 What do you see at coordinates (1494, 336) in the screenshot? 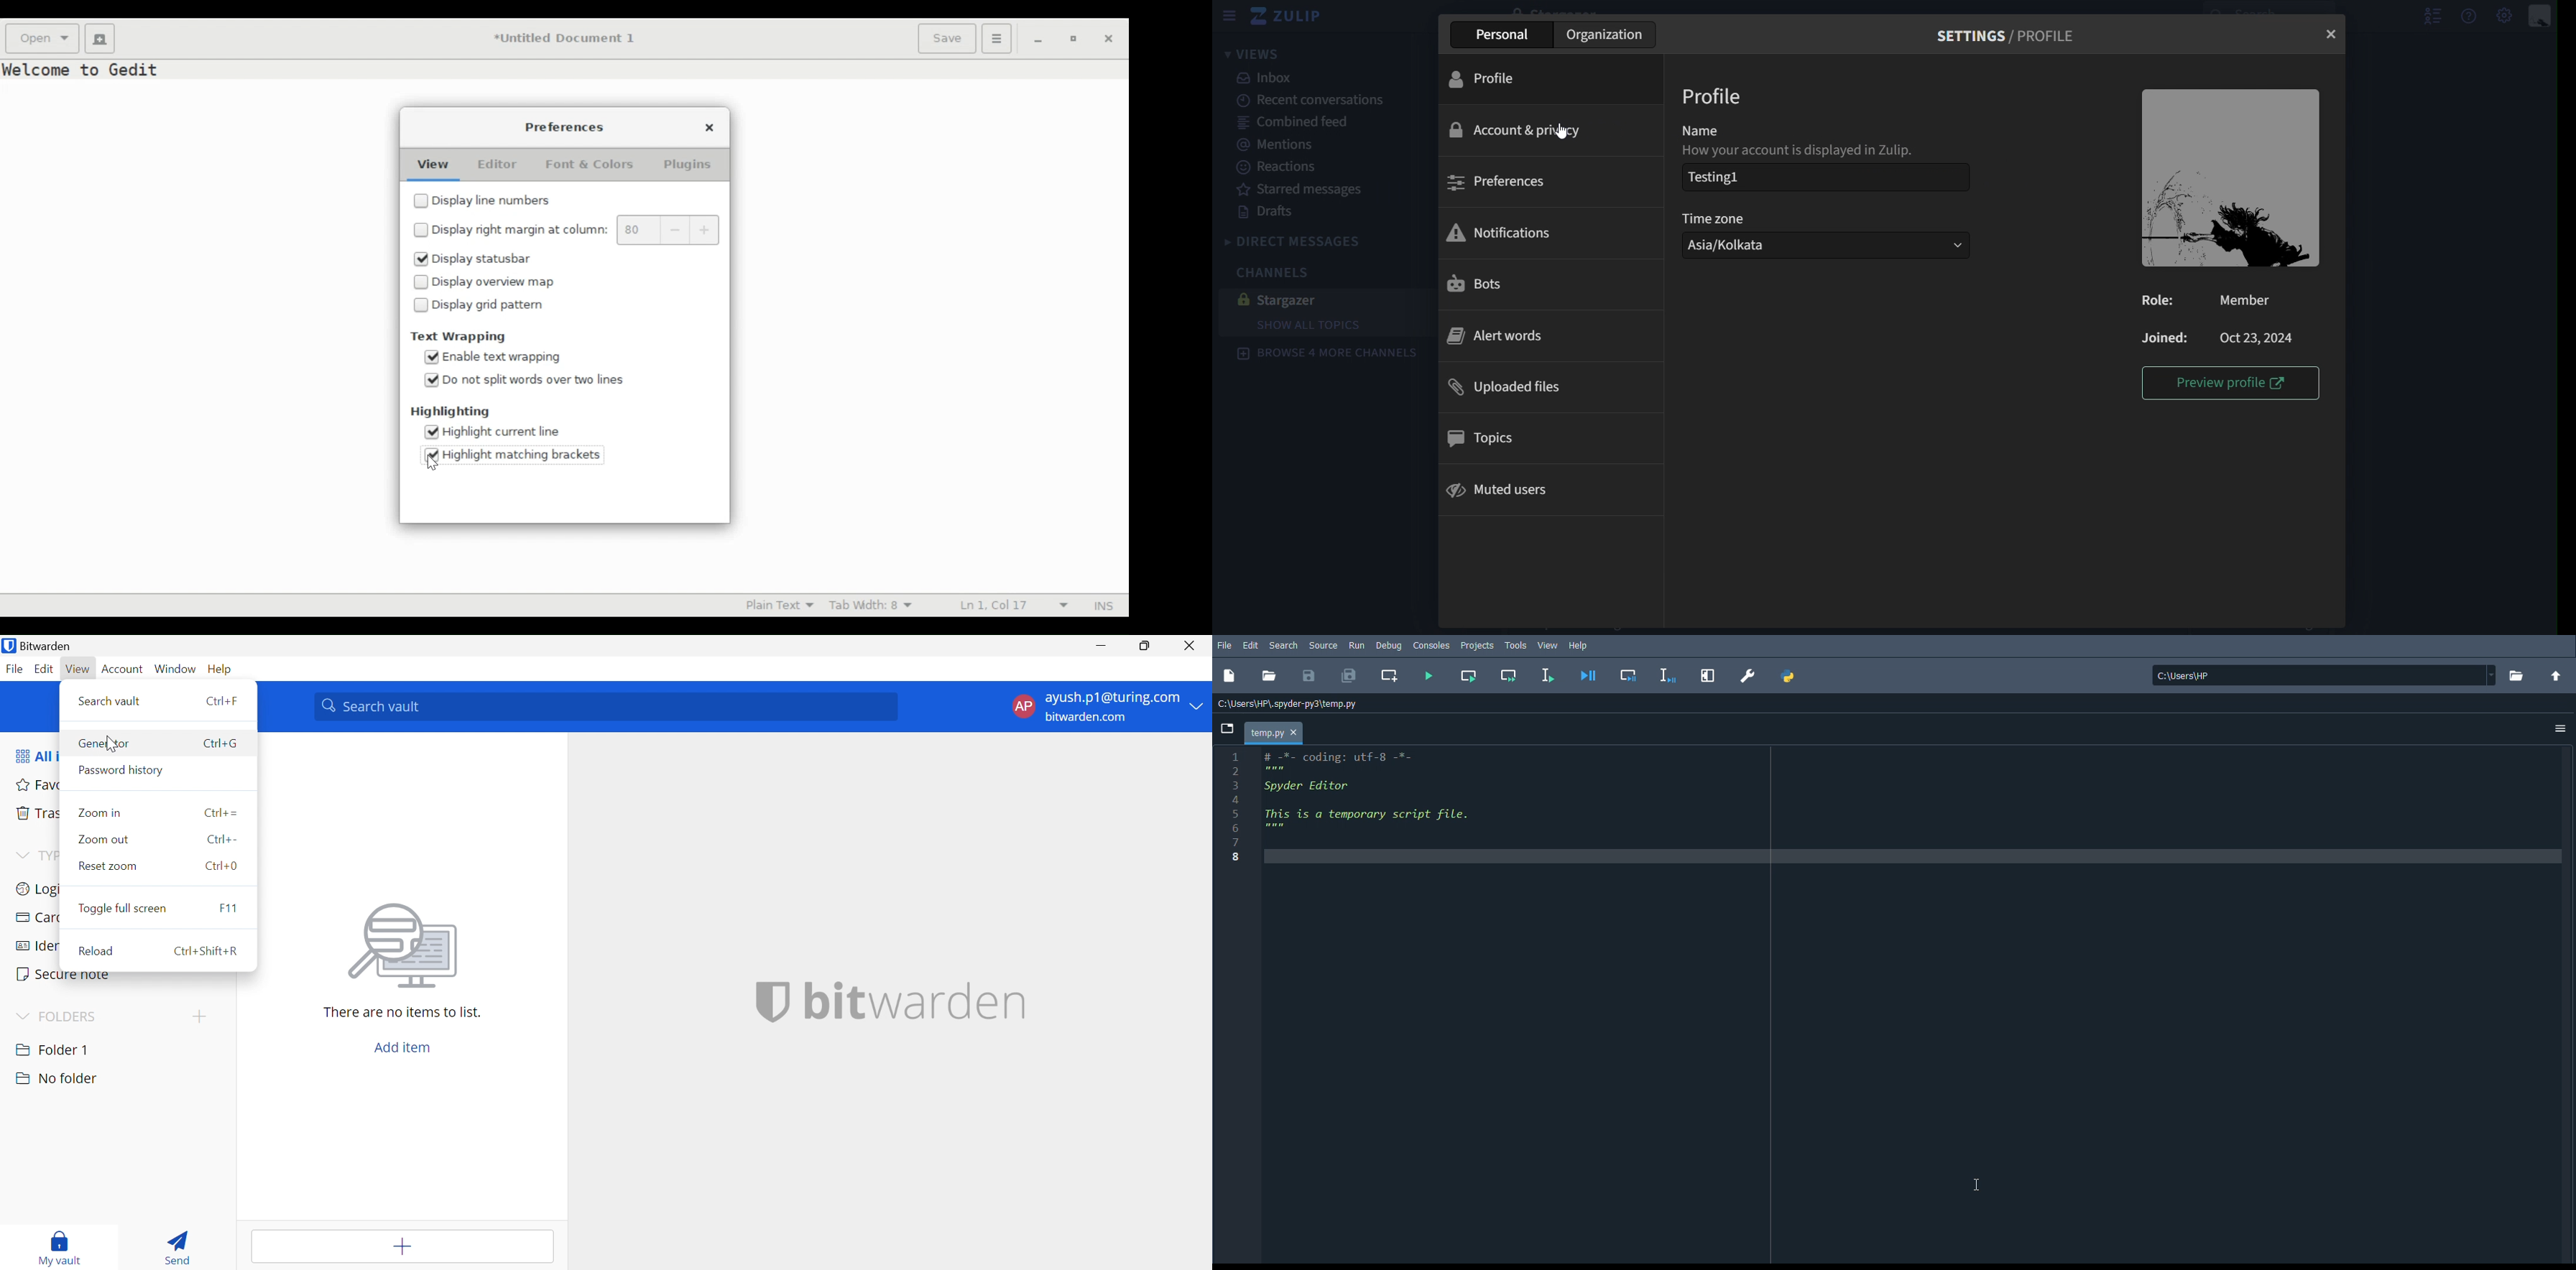
I see `alert words` at bounding box center [1494, 336].